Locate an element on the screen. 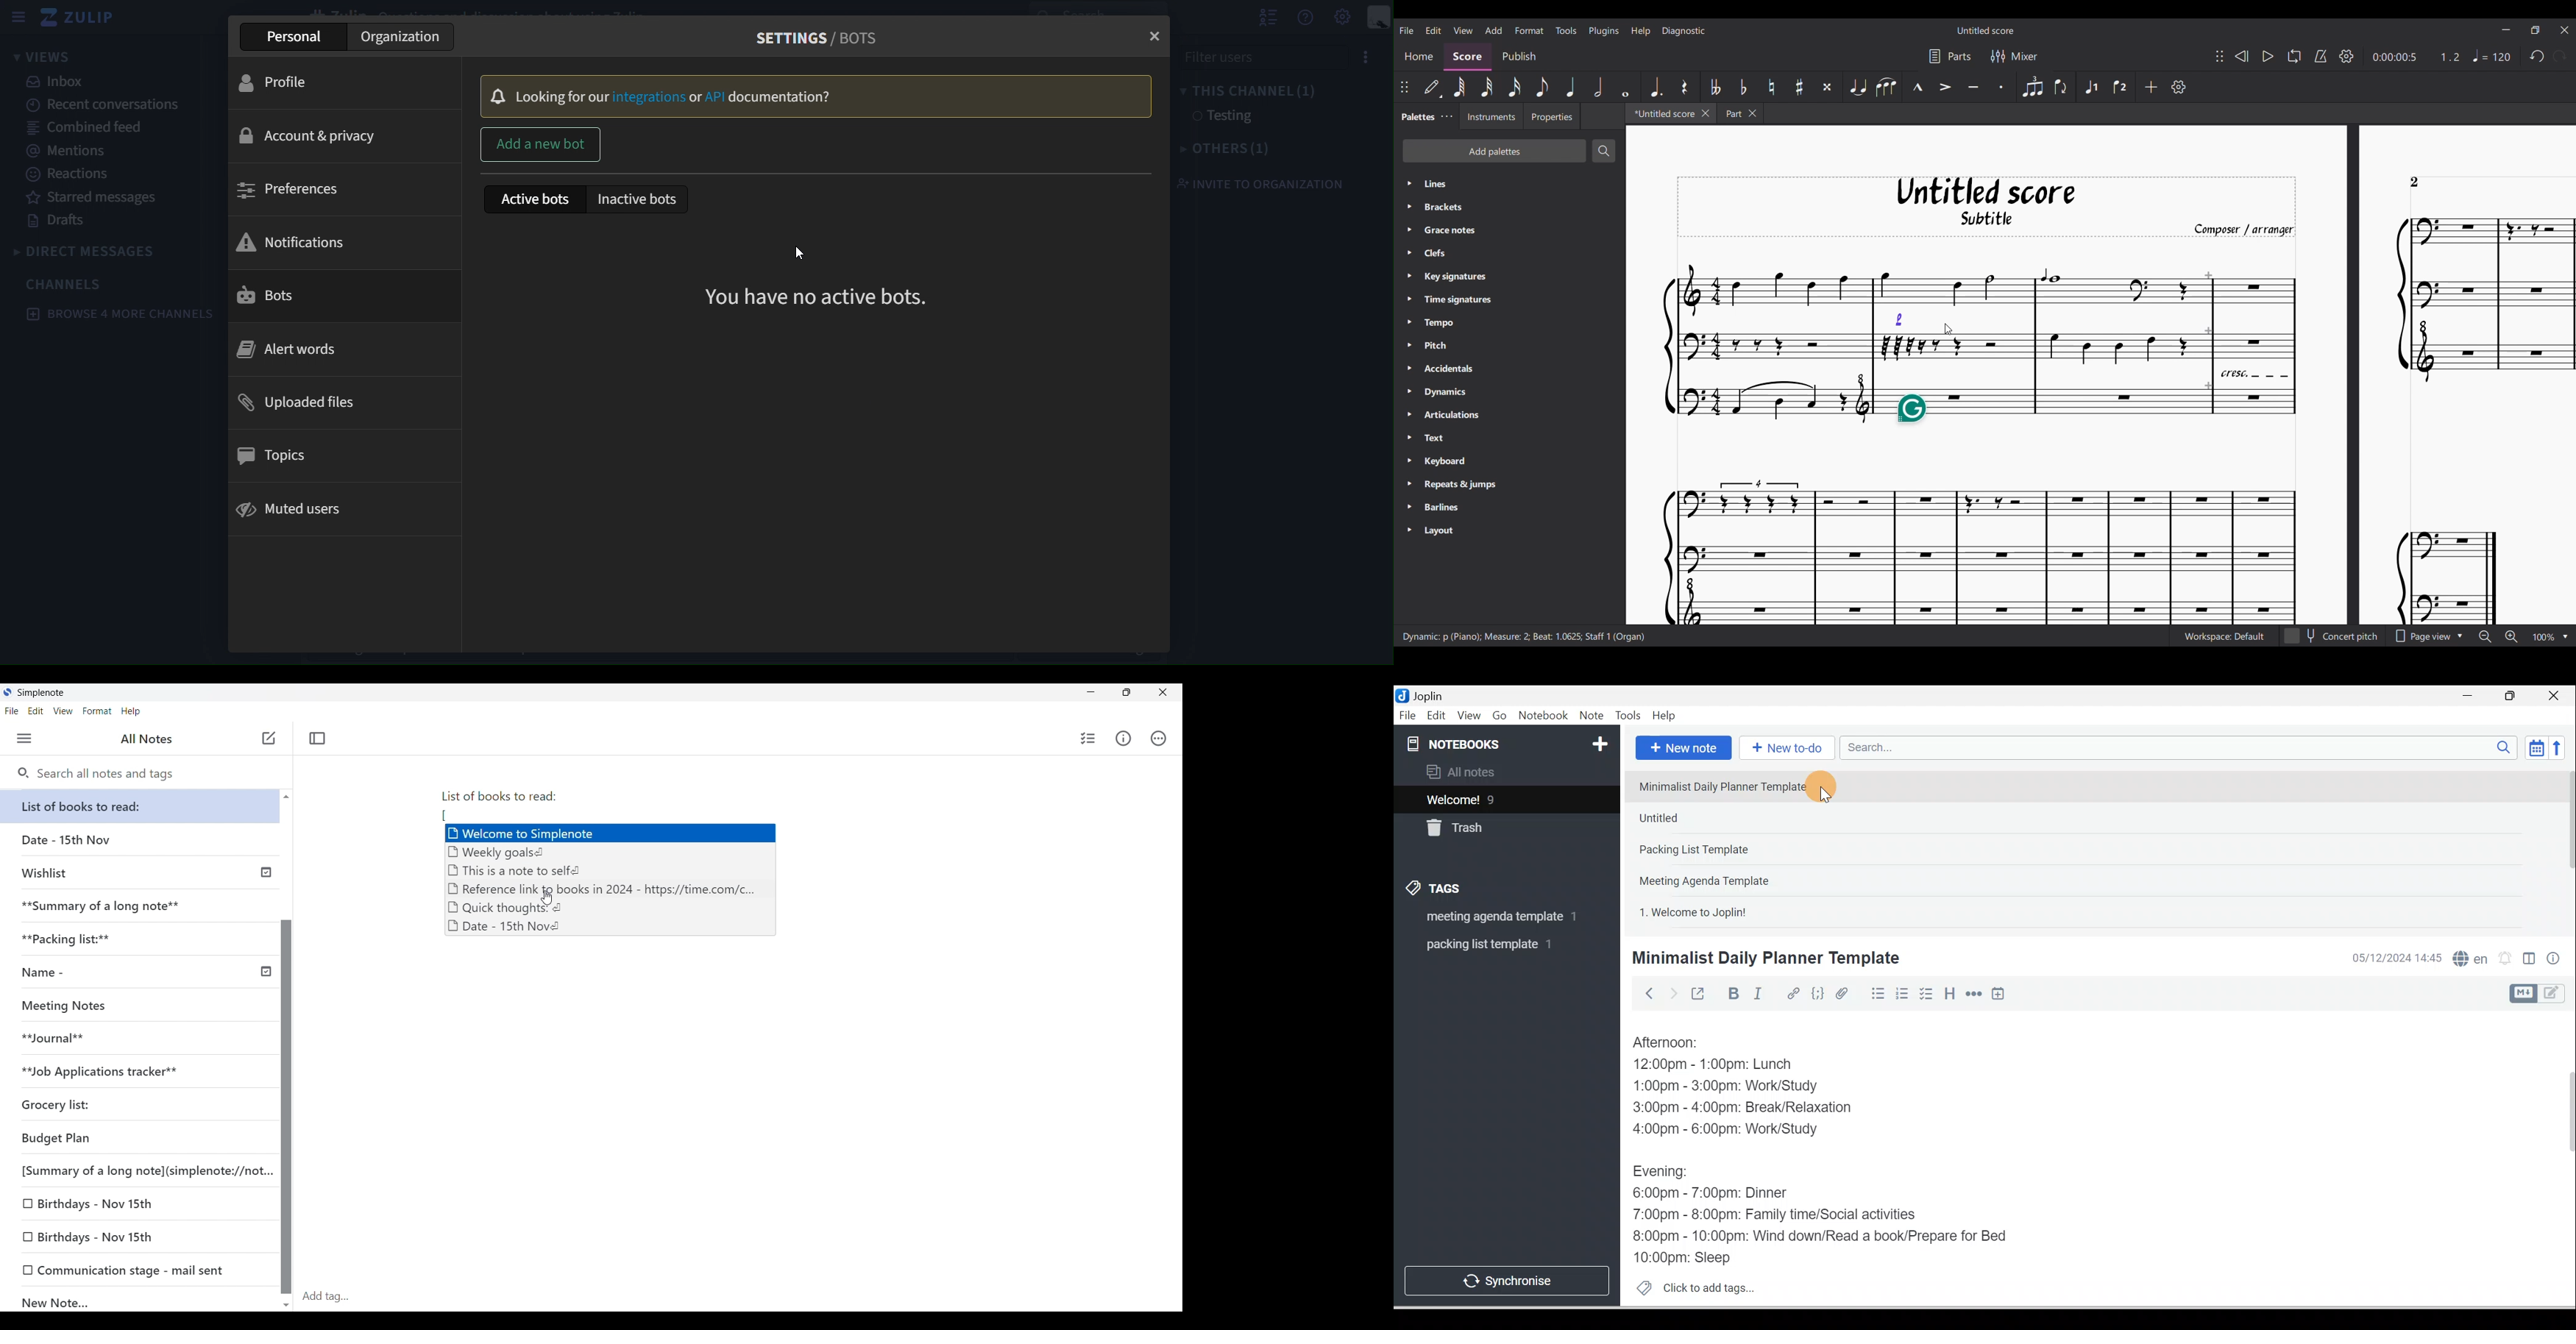  invite to organization is located at coordinates (1266, 183).